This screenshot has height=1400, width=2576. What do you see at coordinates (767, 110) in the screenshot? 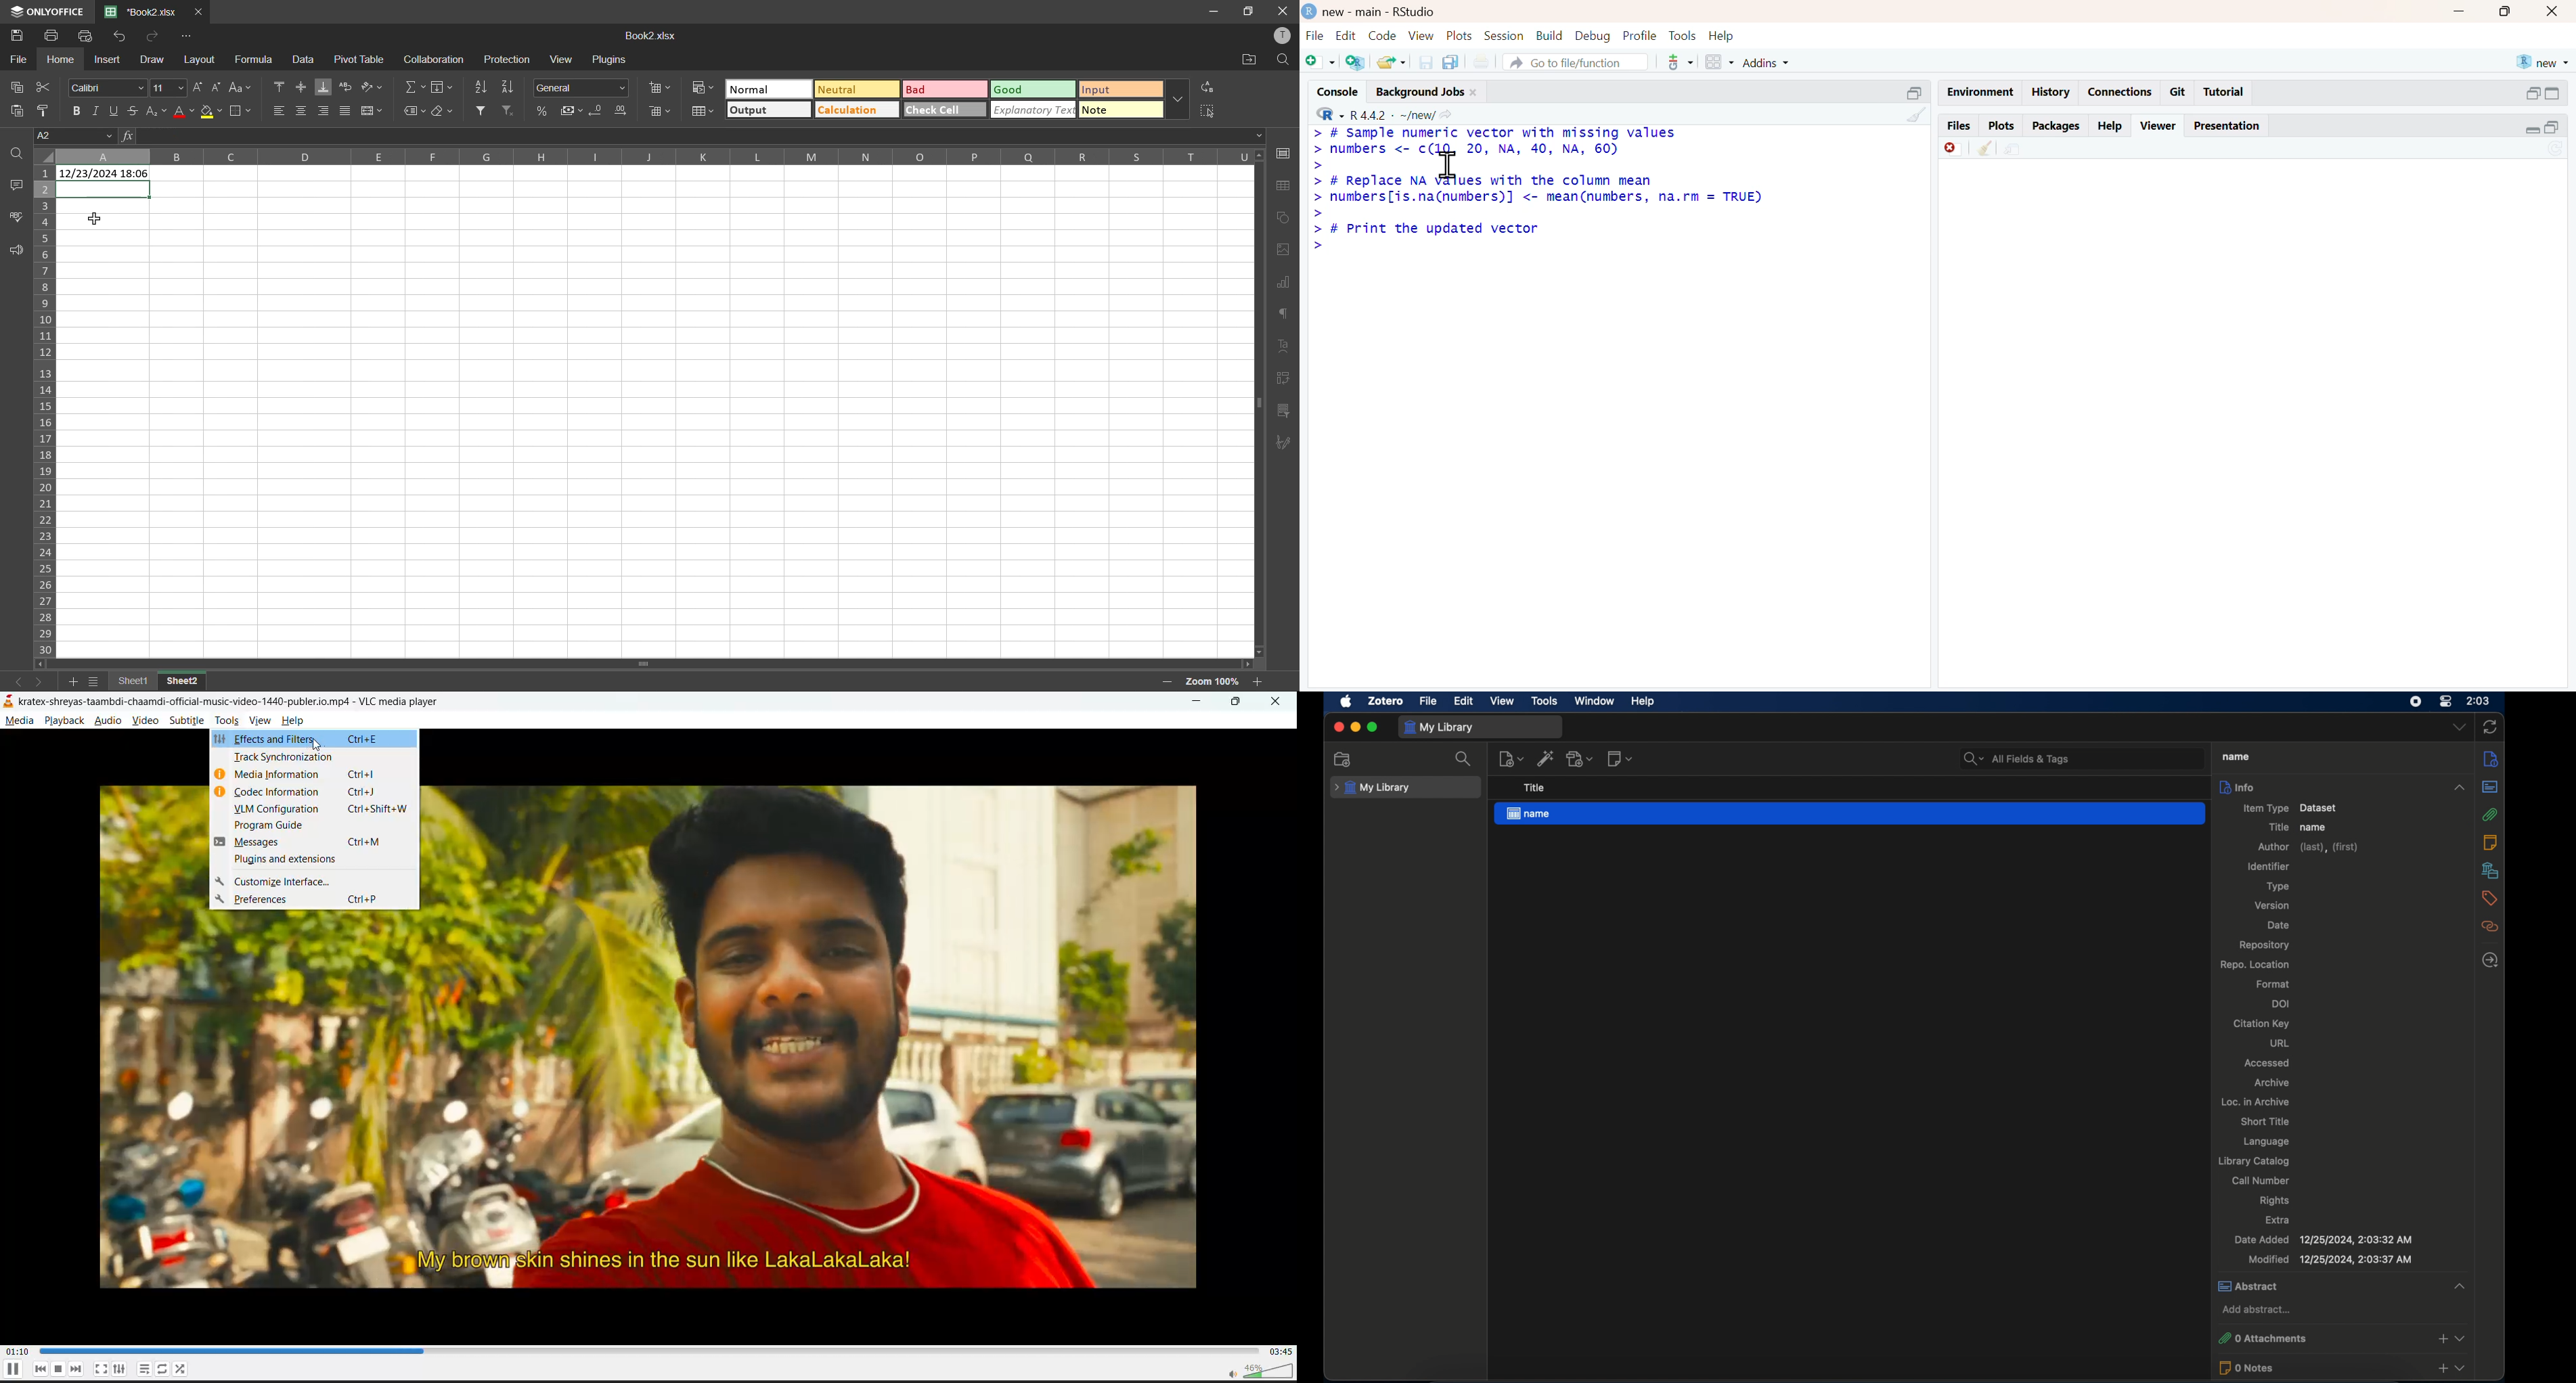
I see `output` at bounding box center [767, 110].